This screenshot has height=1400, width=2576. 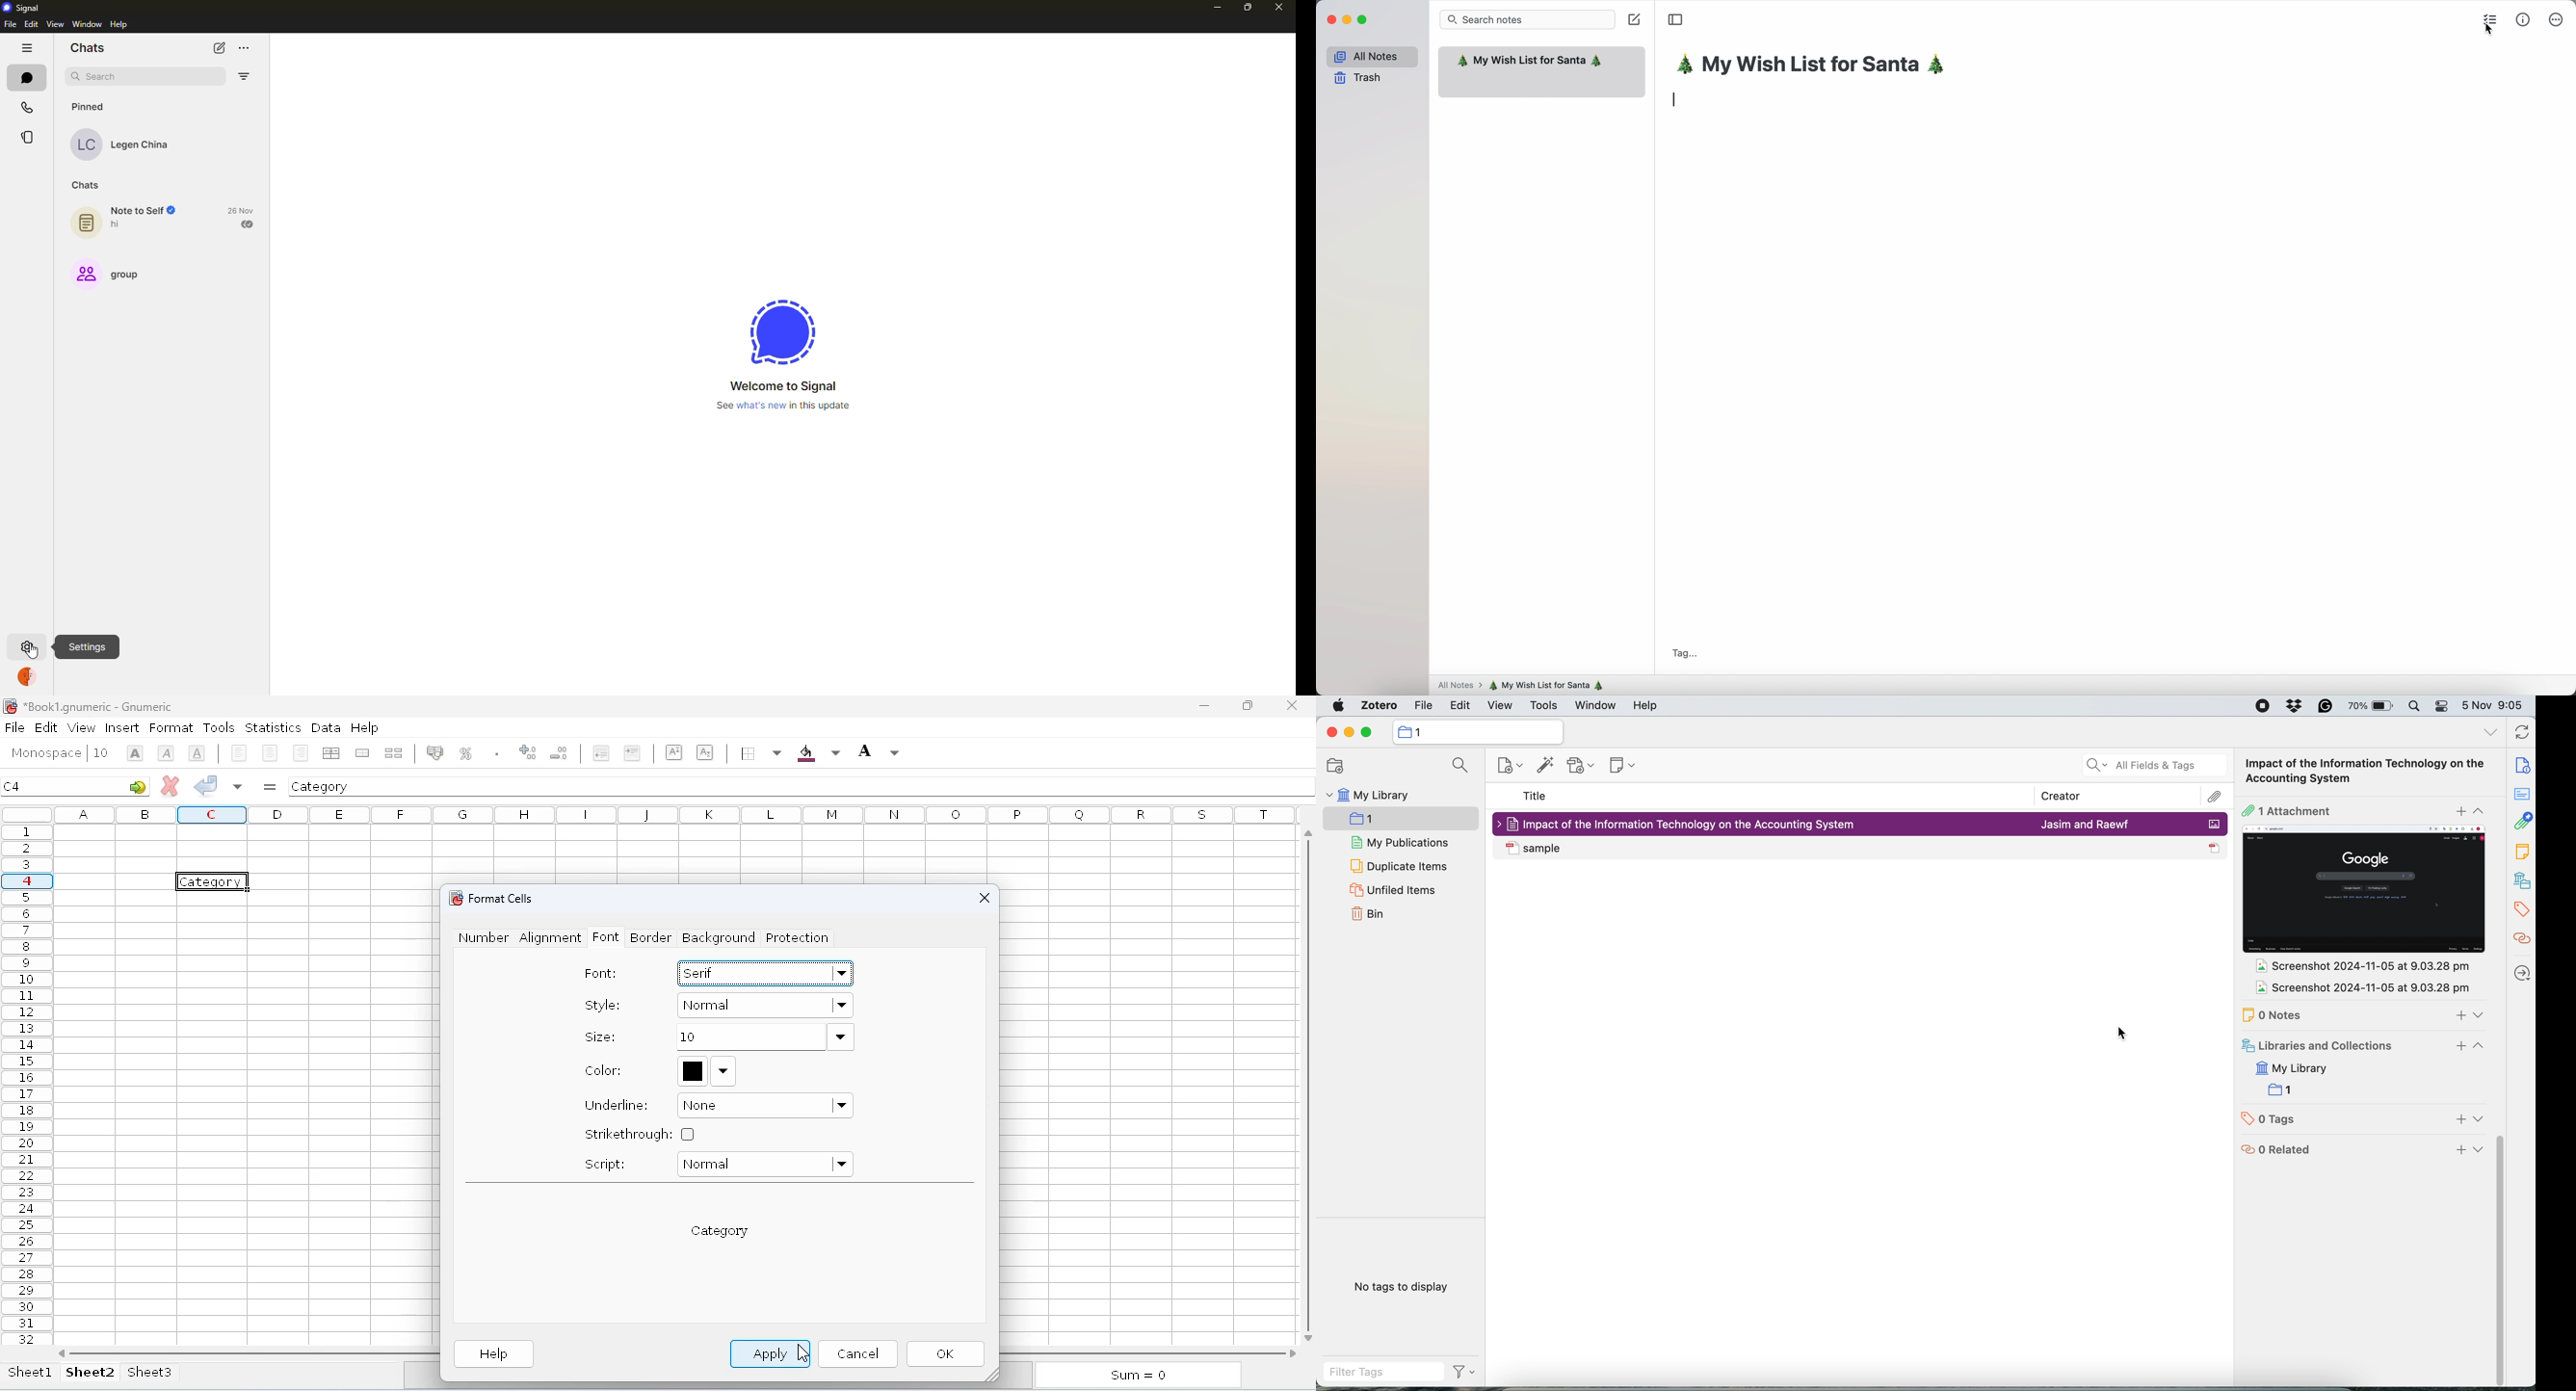 What do you see at coordinates (2488, 18) in the screenshot?
I see `check list` at bounding box center [2488, 18].